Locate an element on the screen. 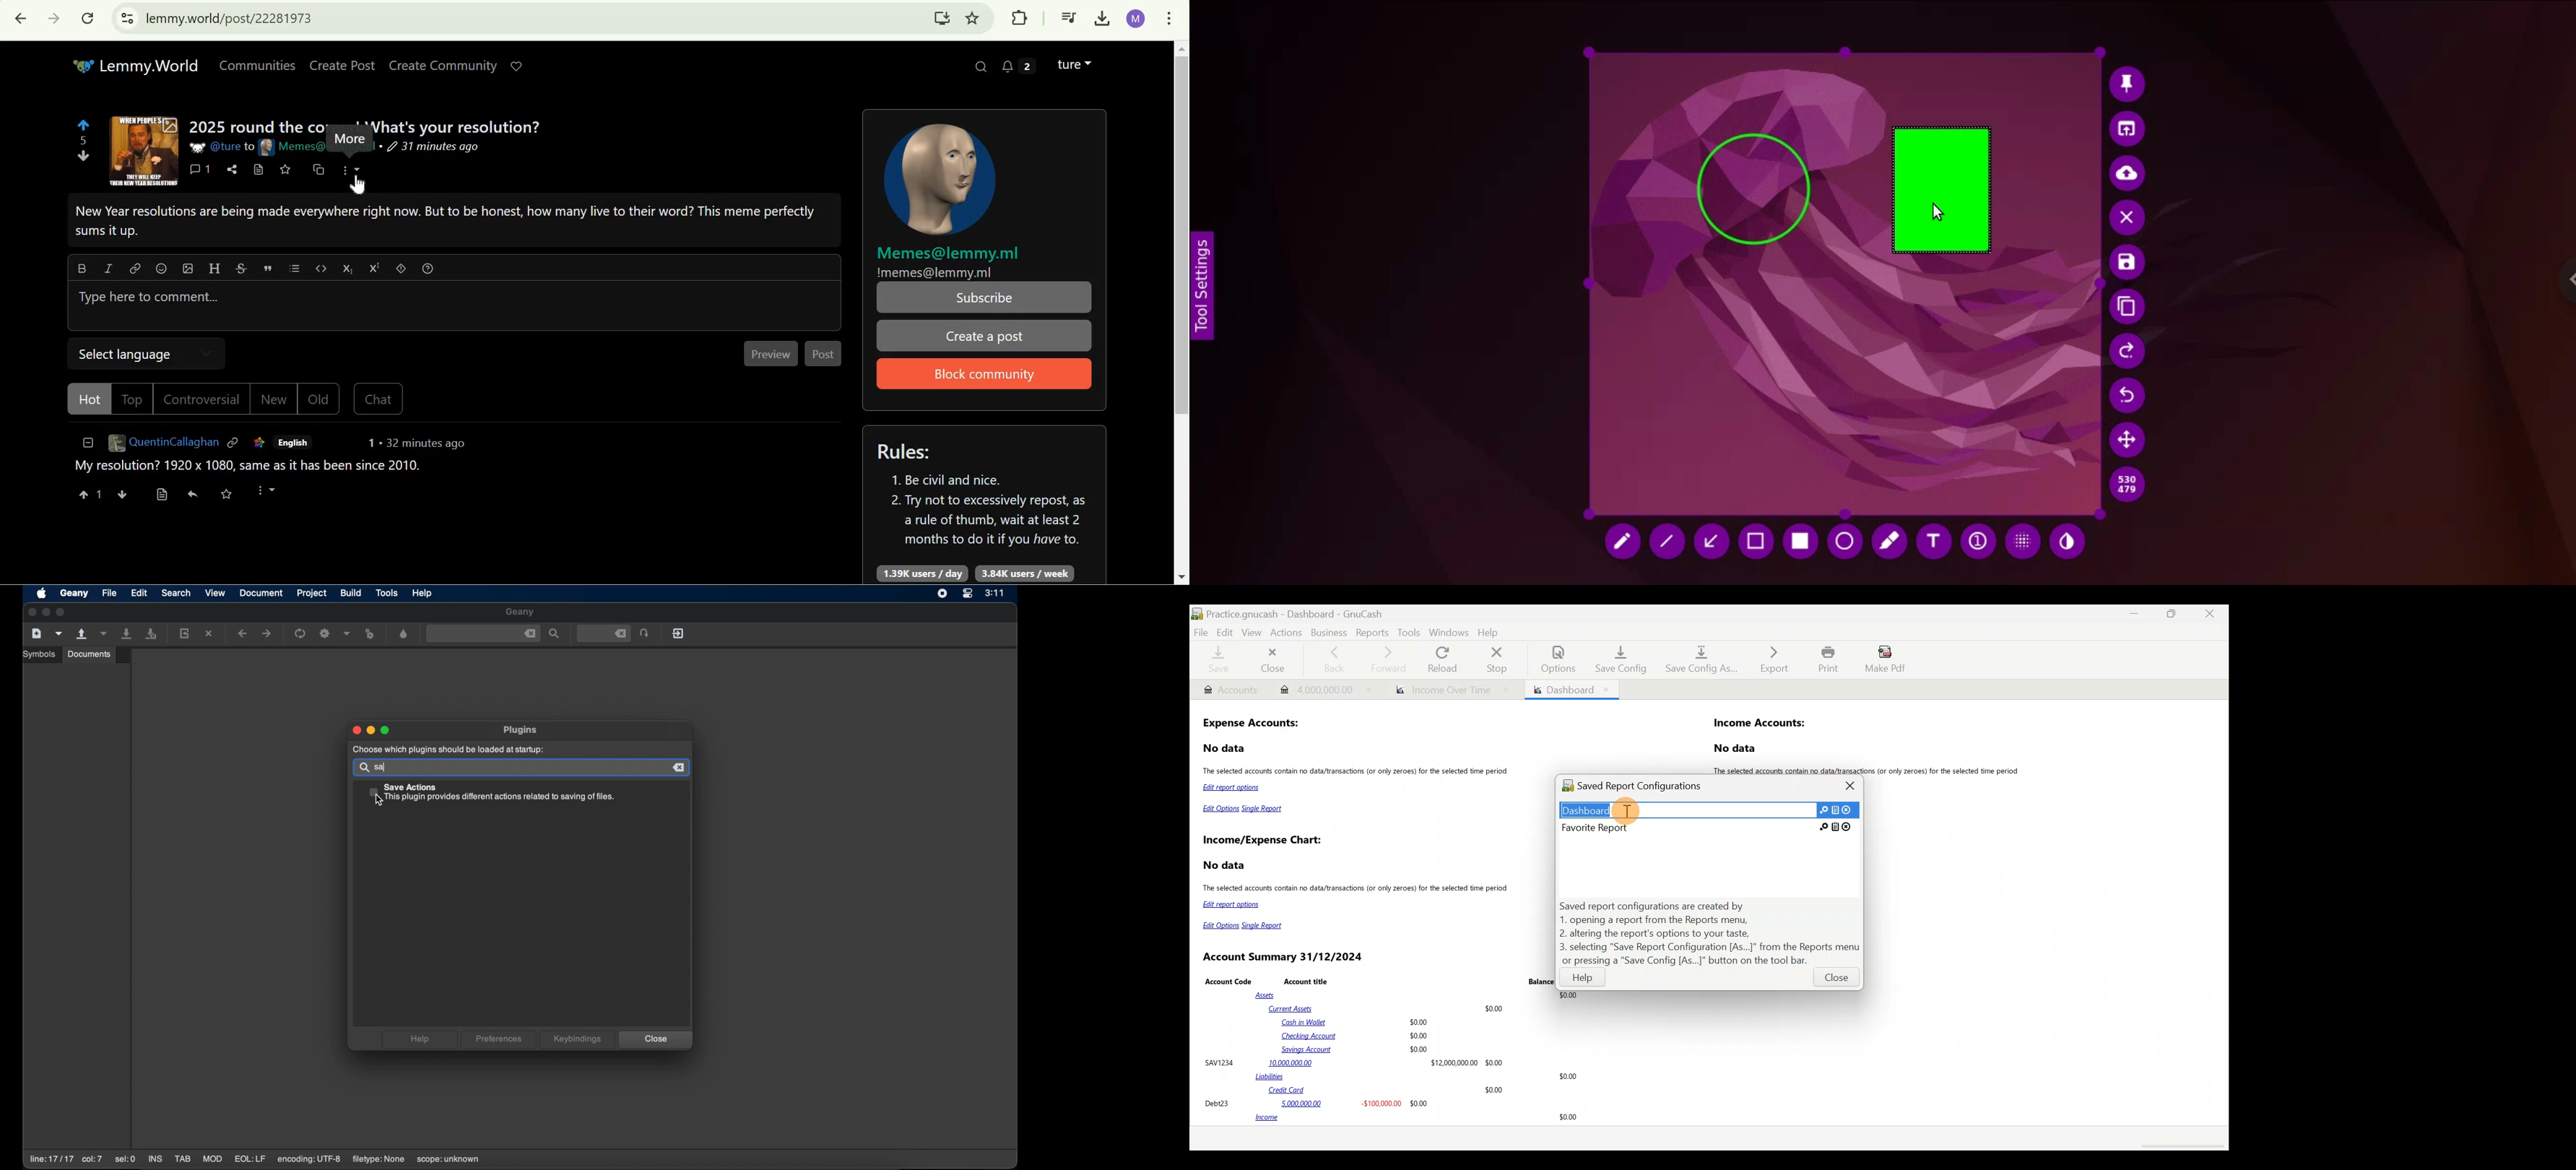 Image resolution: width=2576 pixels, height=1176 pixels. toolbar settings is located at coordinates (1202, 283).